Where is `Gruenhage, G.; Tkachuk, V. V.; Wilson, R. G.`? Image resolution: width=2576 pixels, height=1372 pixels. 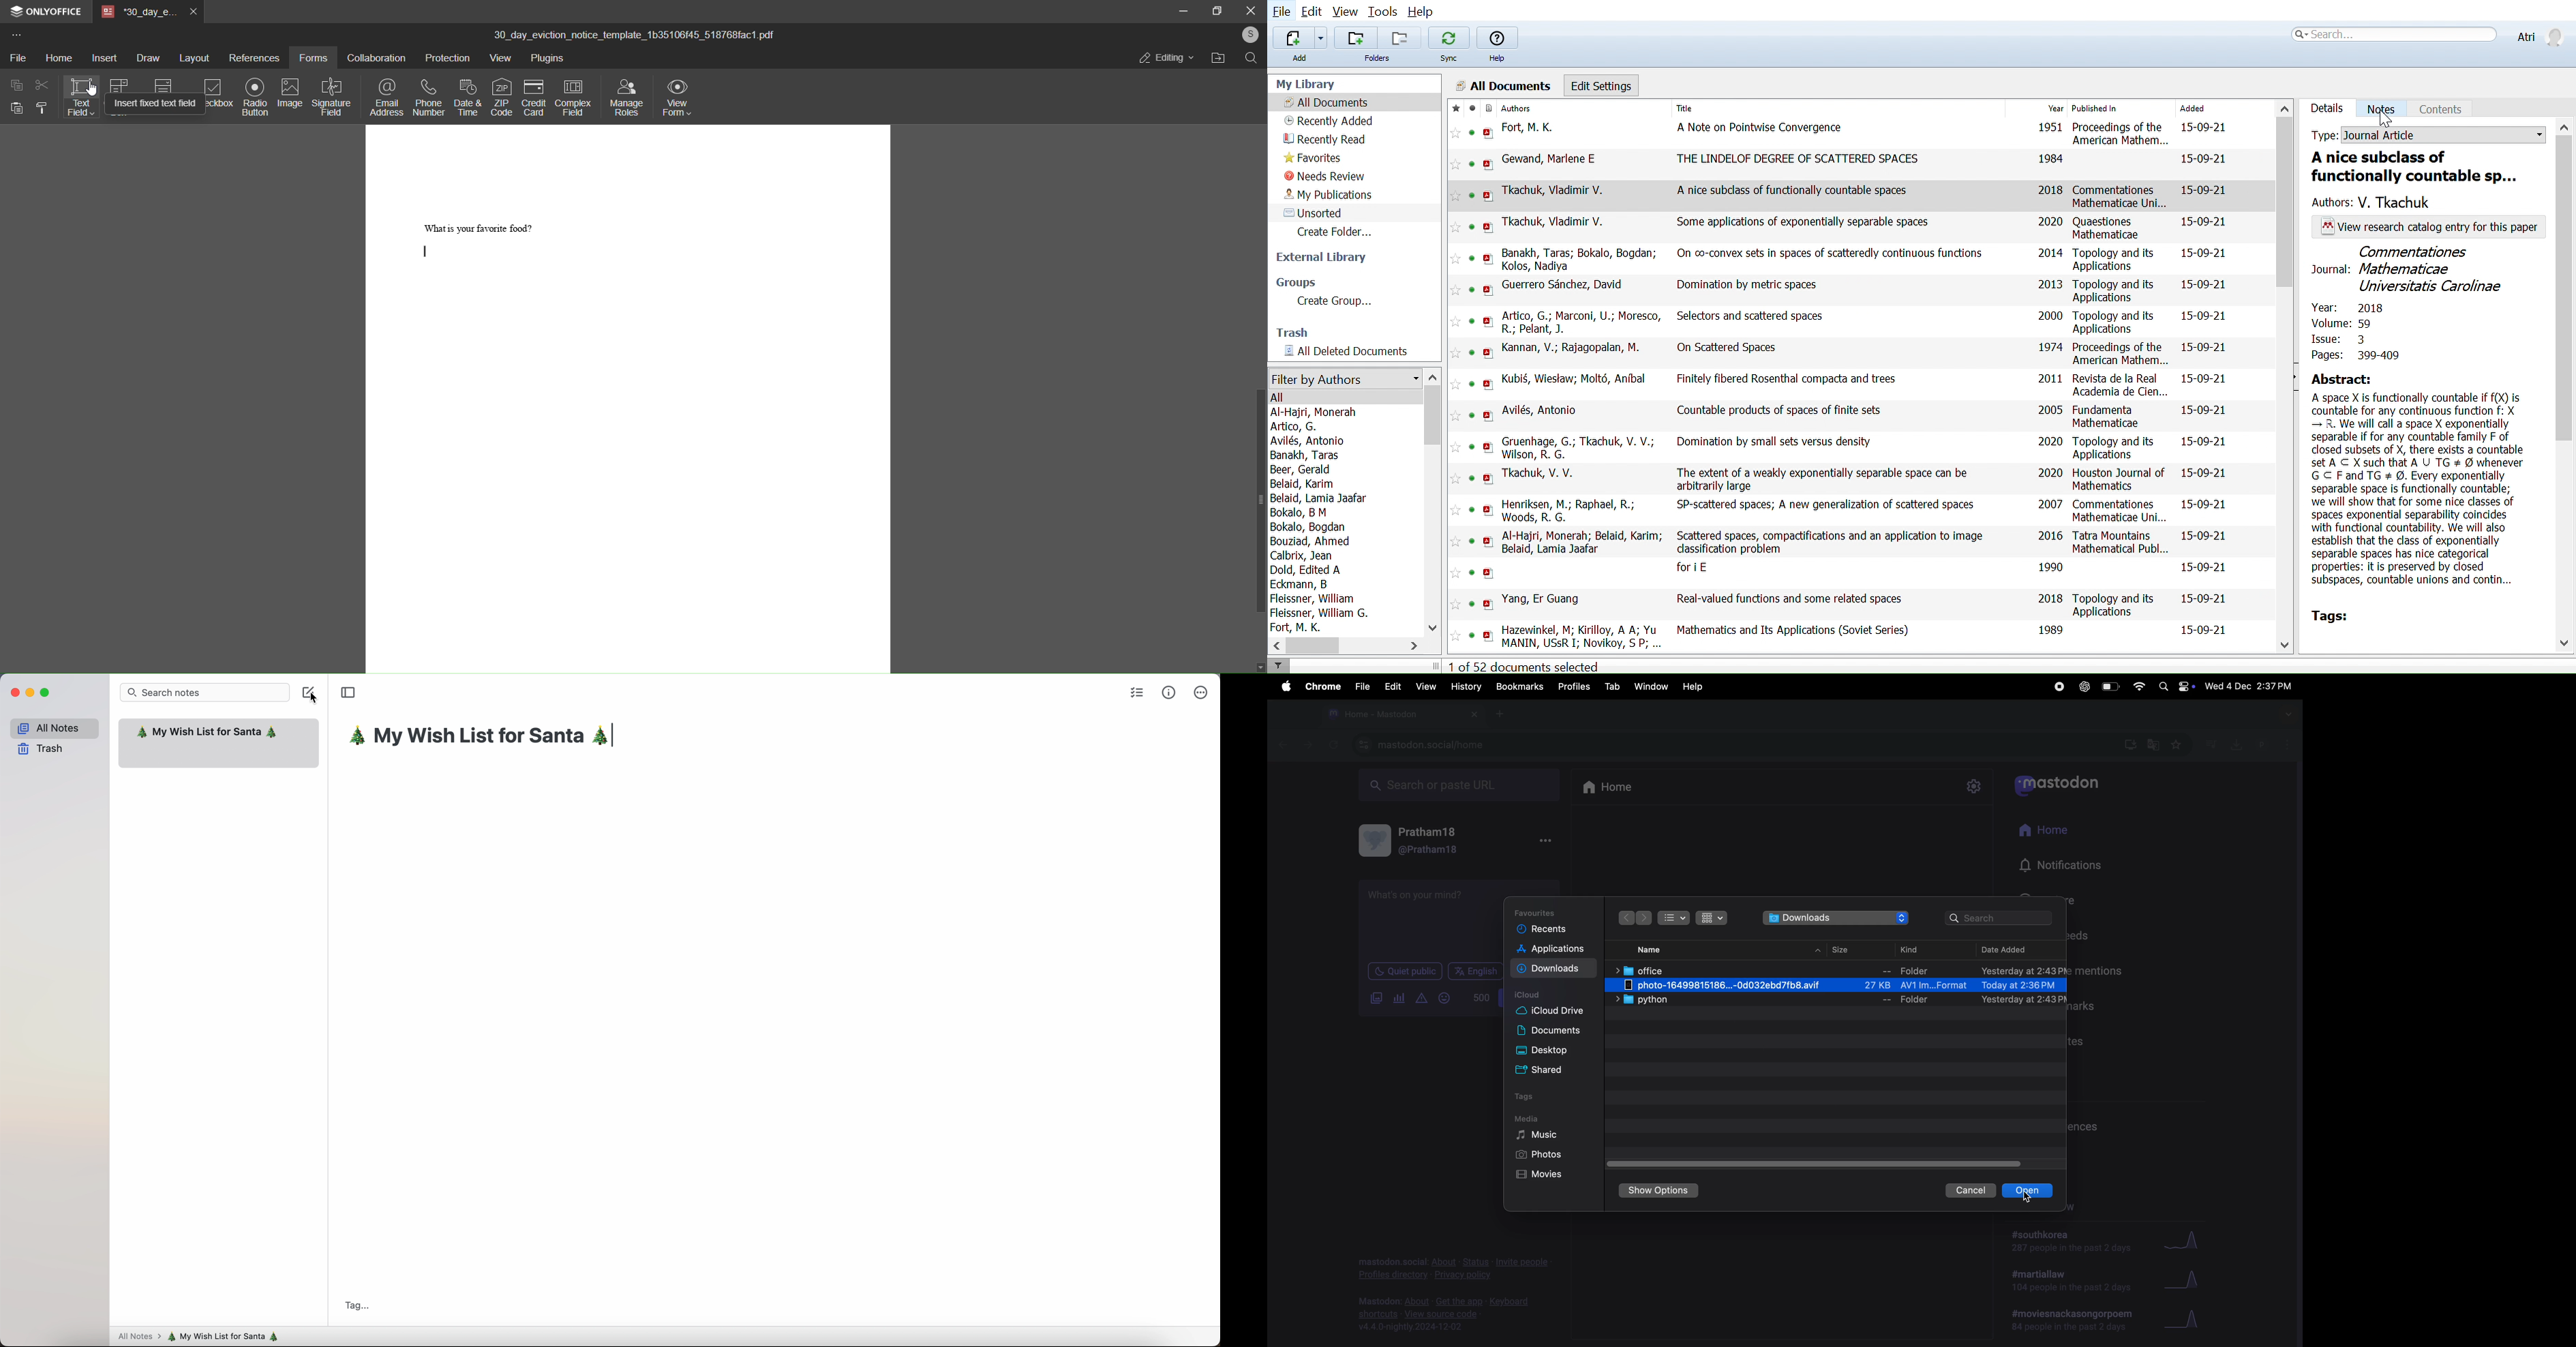
Gruenhage, G.; Tkachuk, V. V.; Wilson, R. G. is located at coordinates (1580, 448).